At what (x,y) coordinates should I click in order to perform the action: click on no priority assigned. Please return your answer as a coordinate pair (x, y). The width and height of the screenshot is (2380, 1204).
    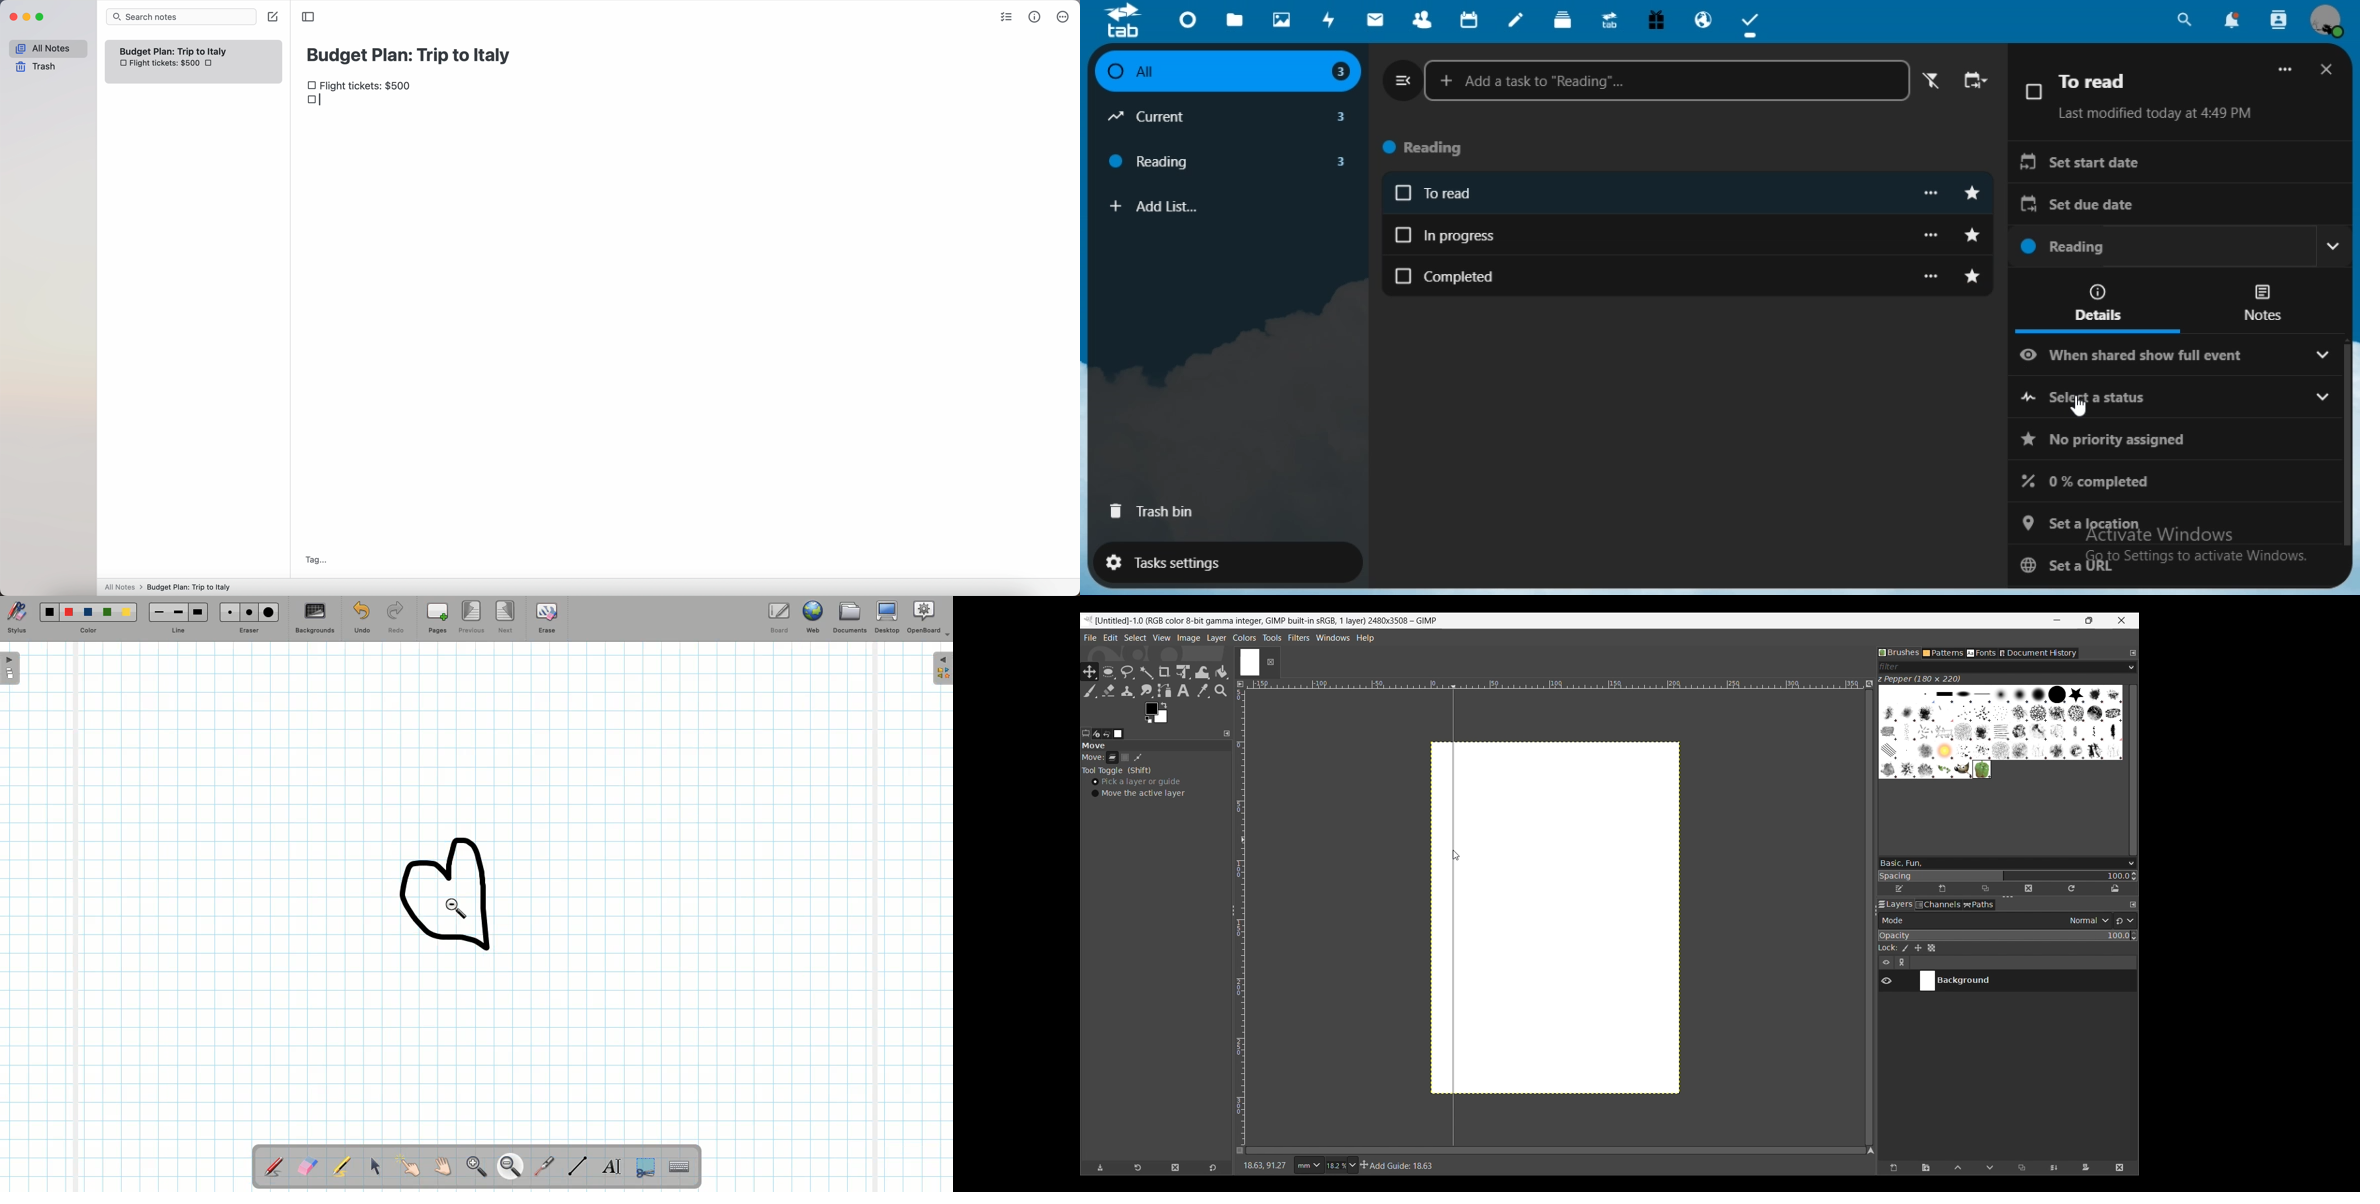
    Looking at the image, I should click on (2172, 442).